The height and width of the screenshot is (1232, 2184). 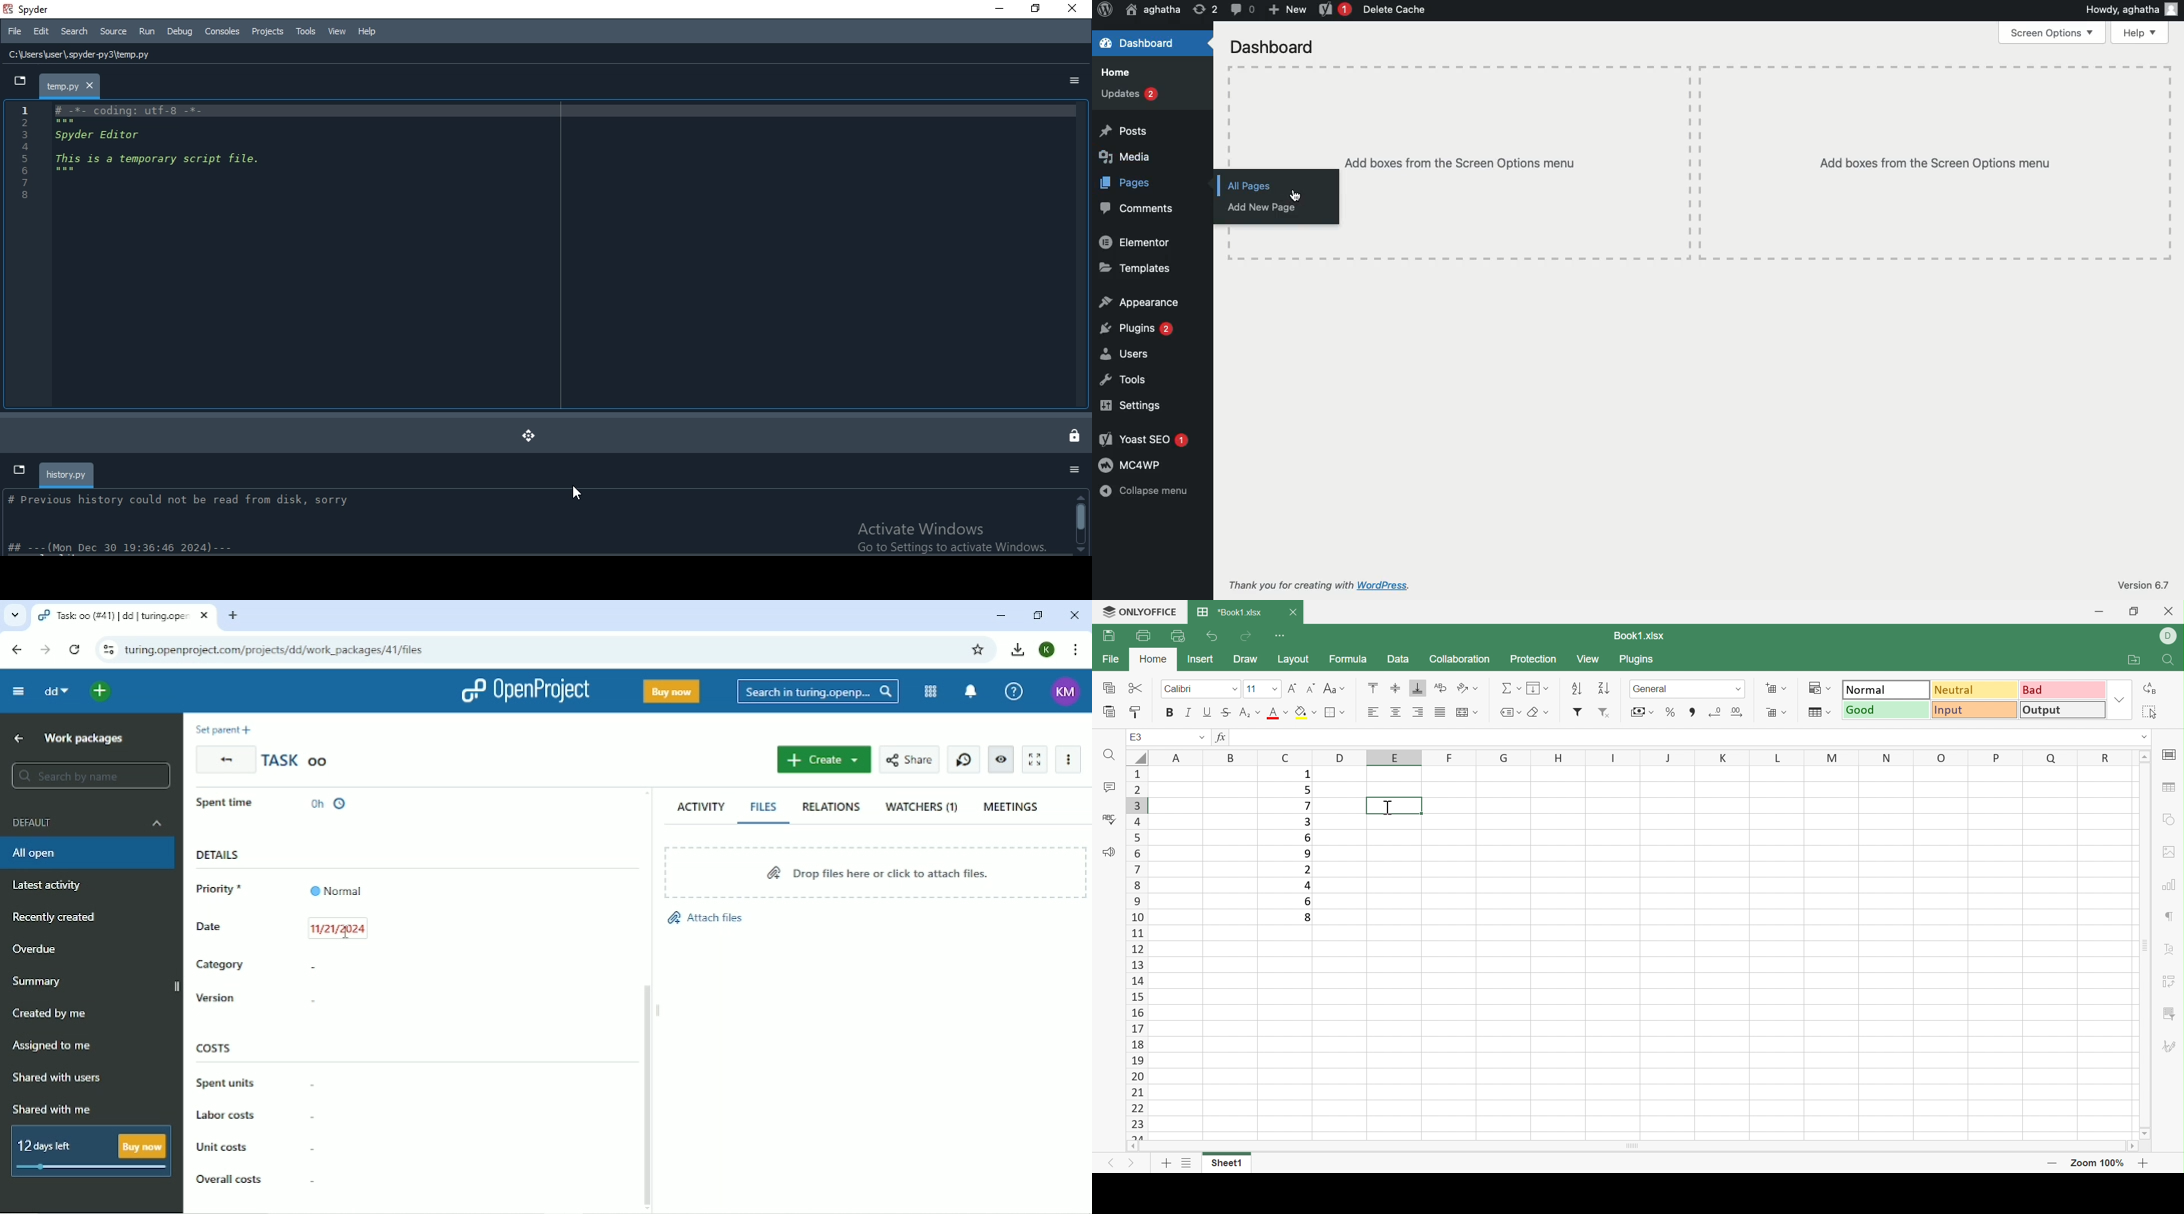 I want to click on Costs, so click(x=214, y=1047).